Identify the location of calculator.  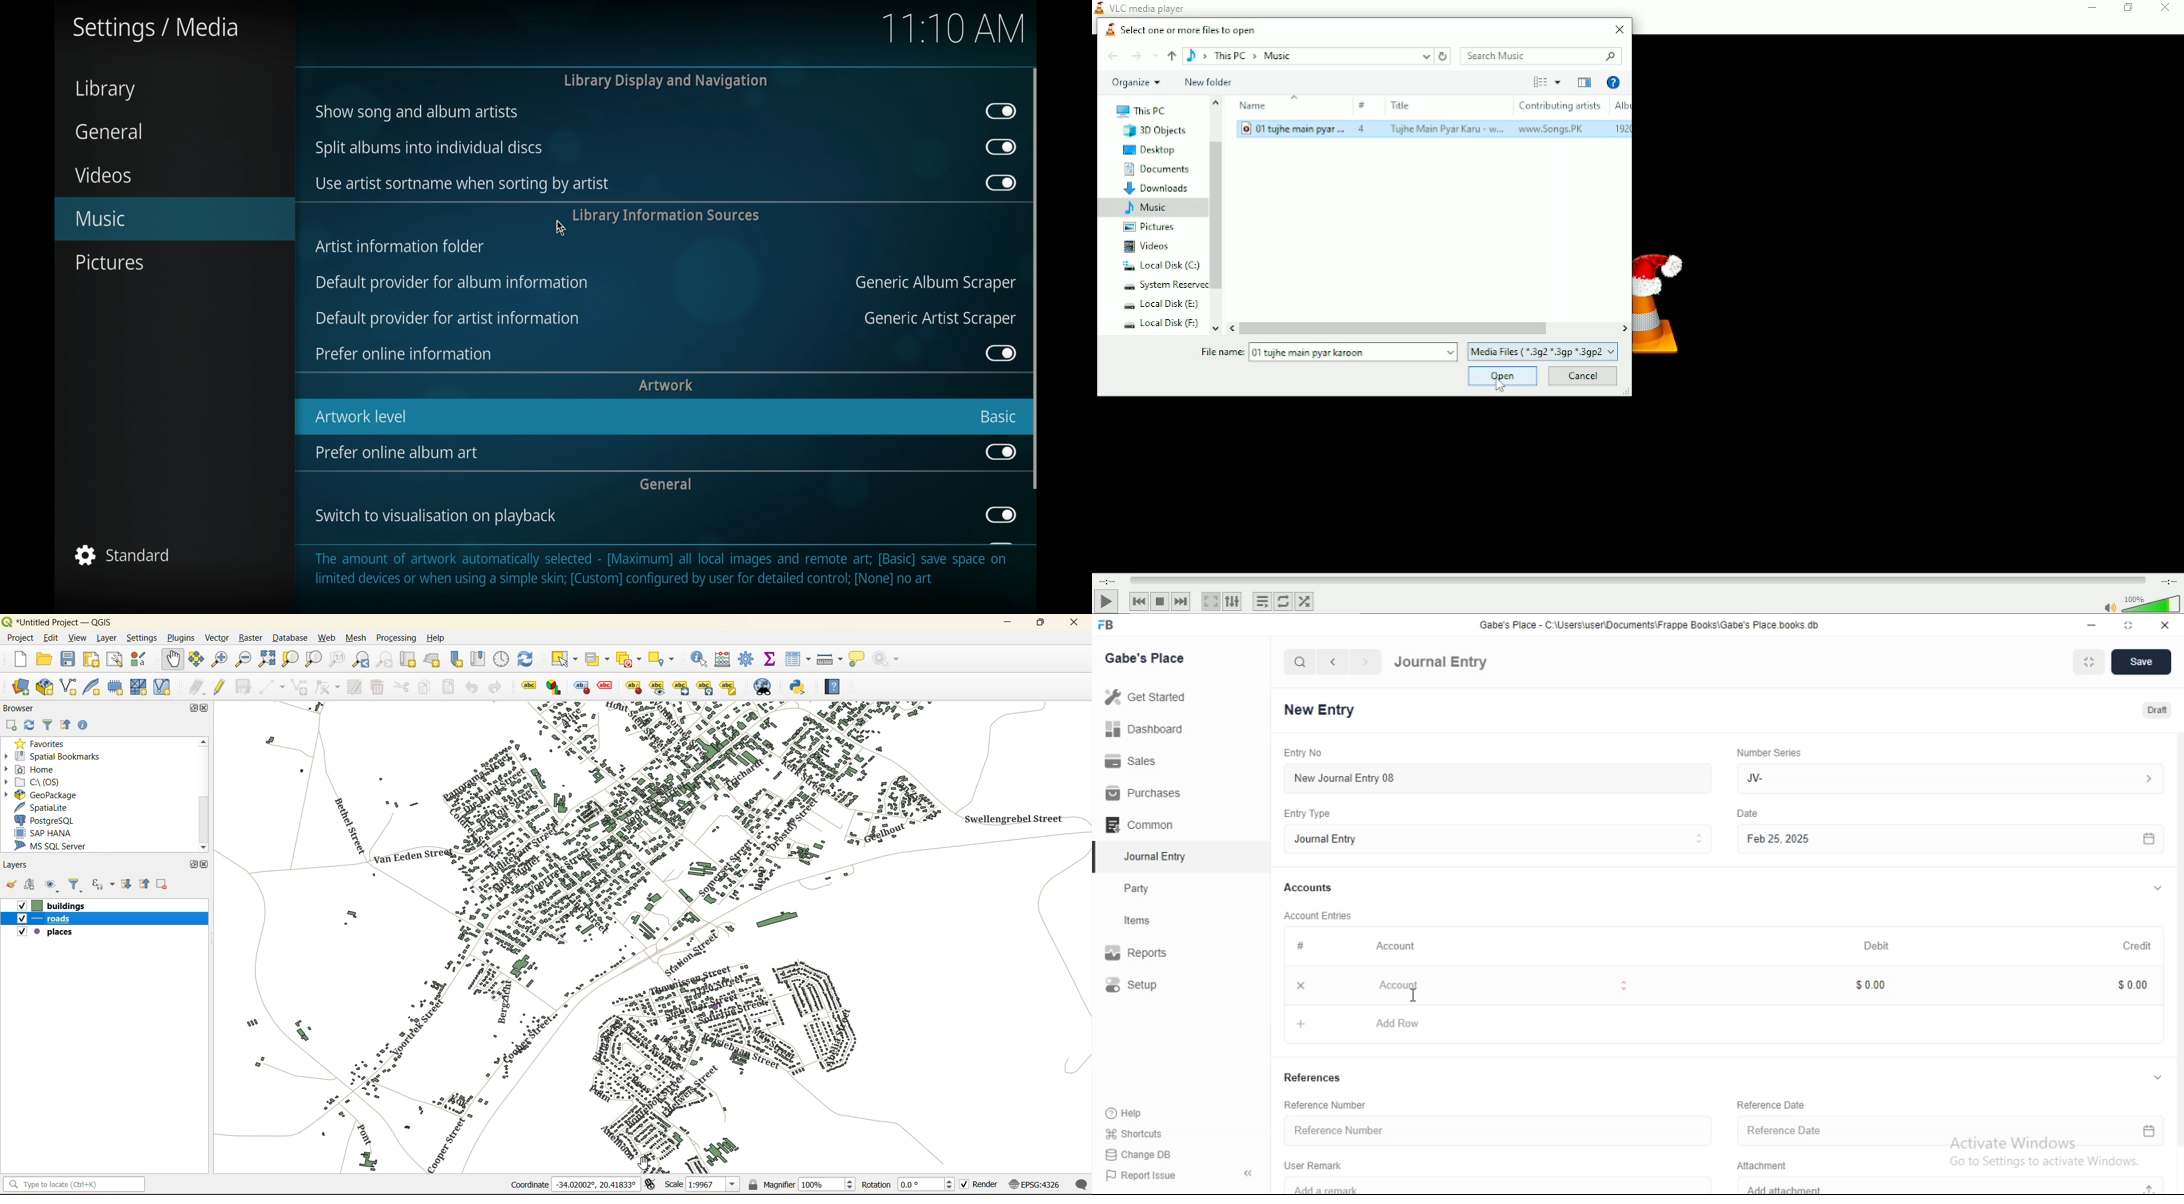
(724, 660).